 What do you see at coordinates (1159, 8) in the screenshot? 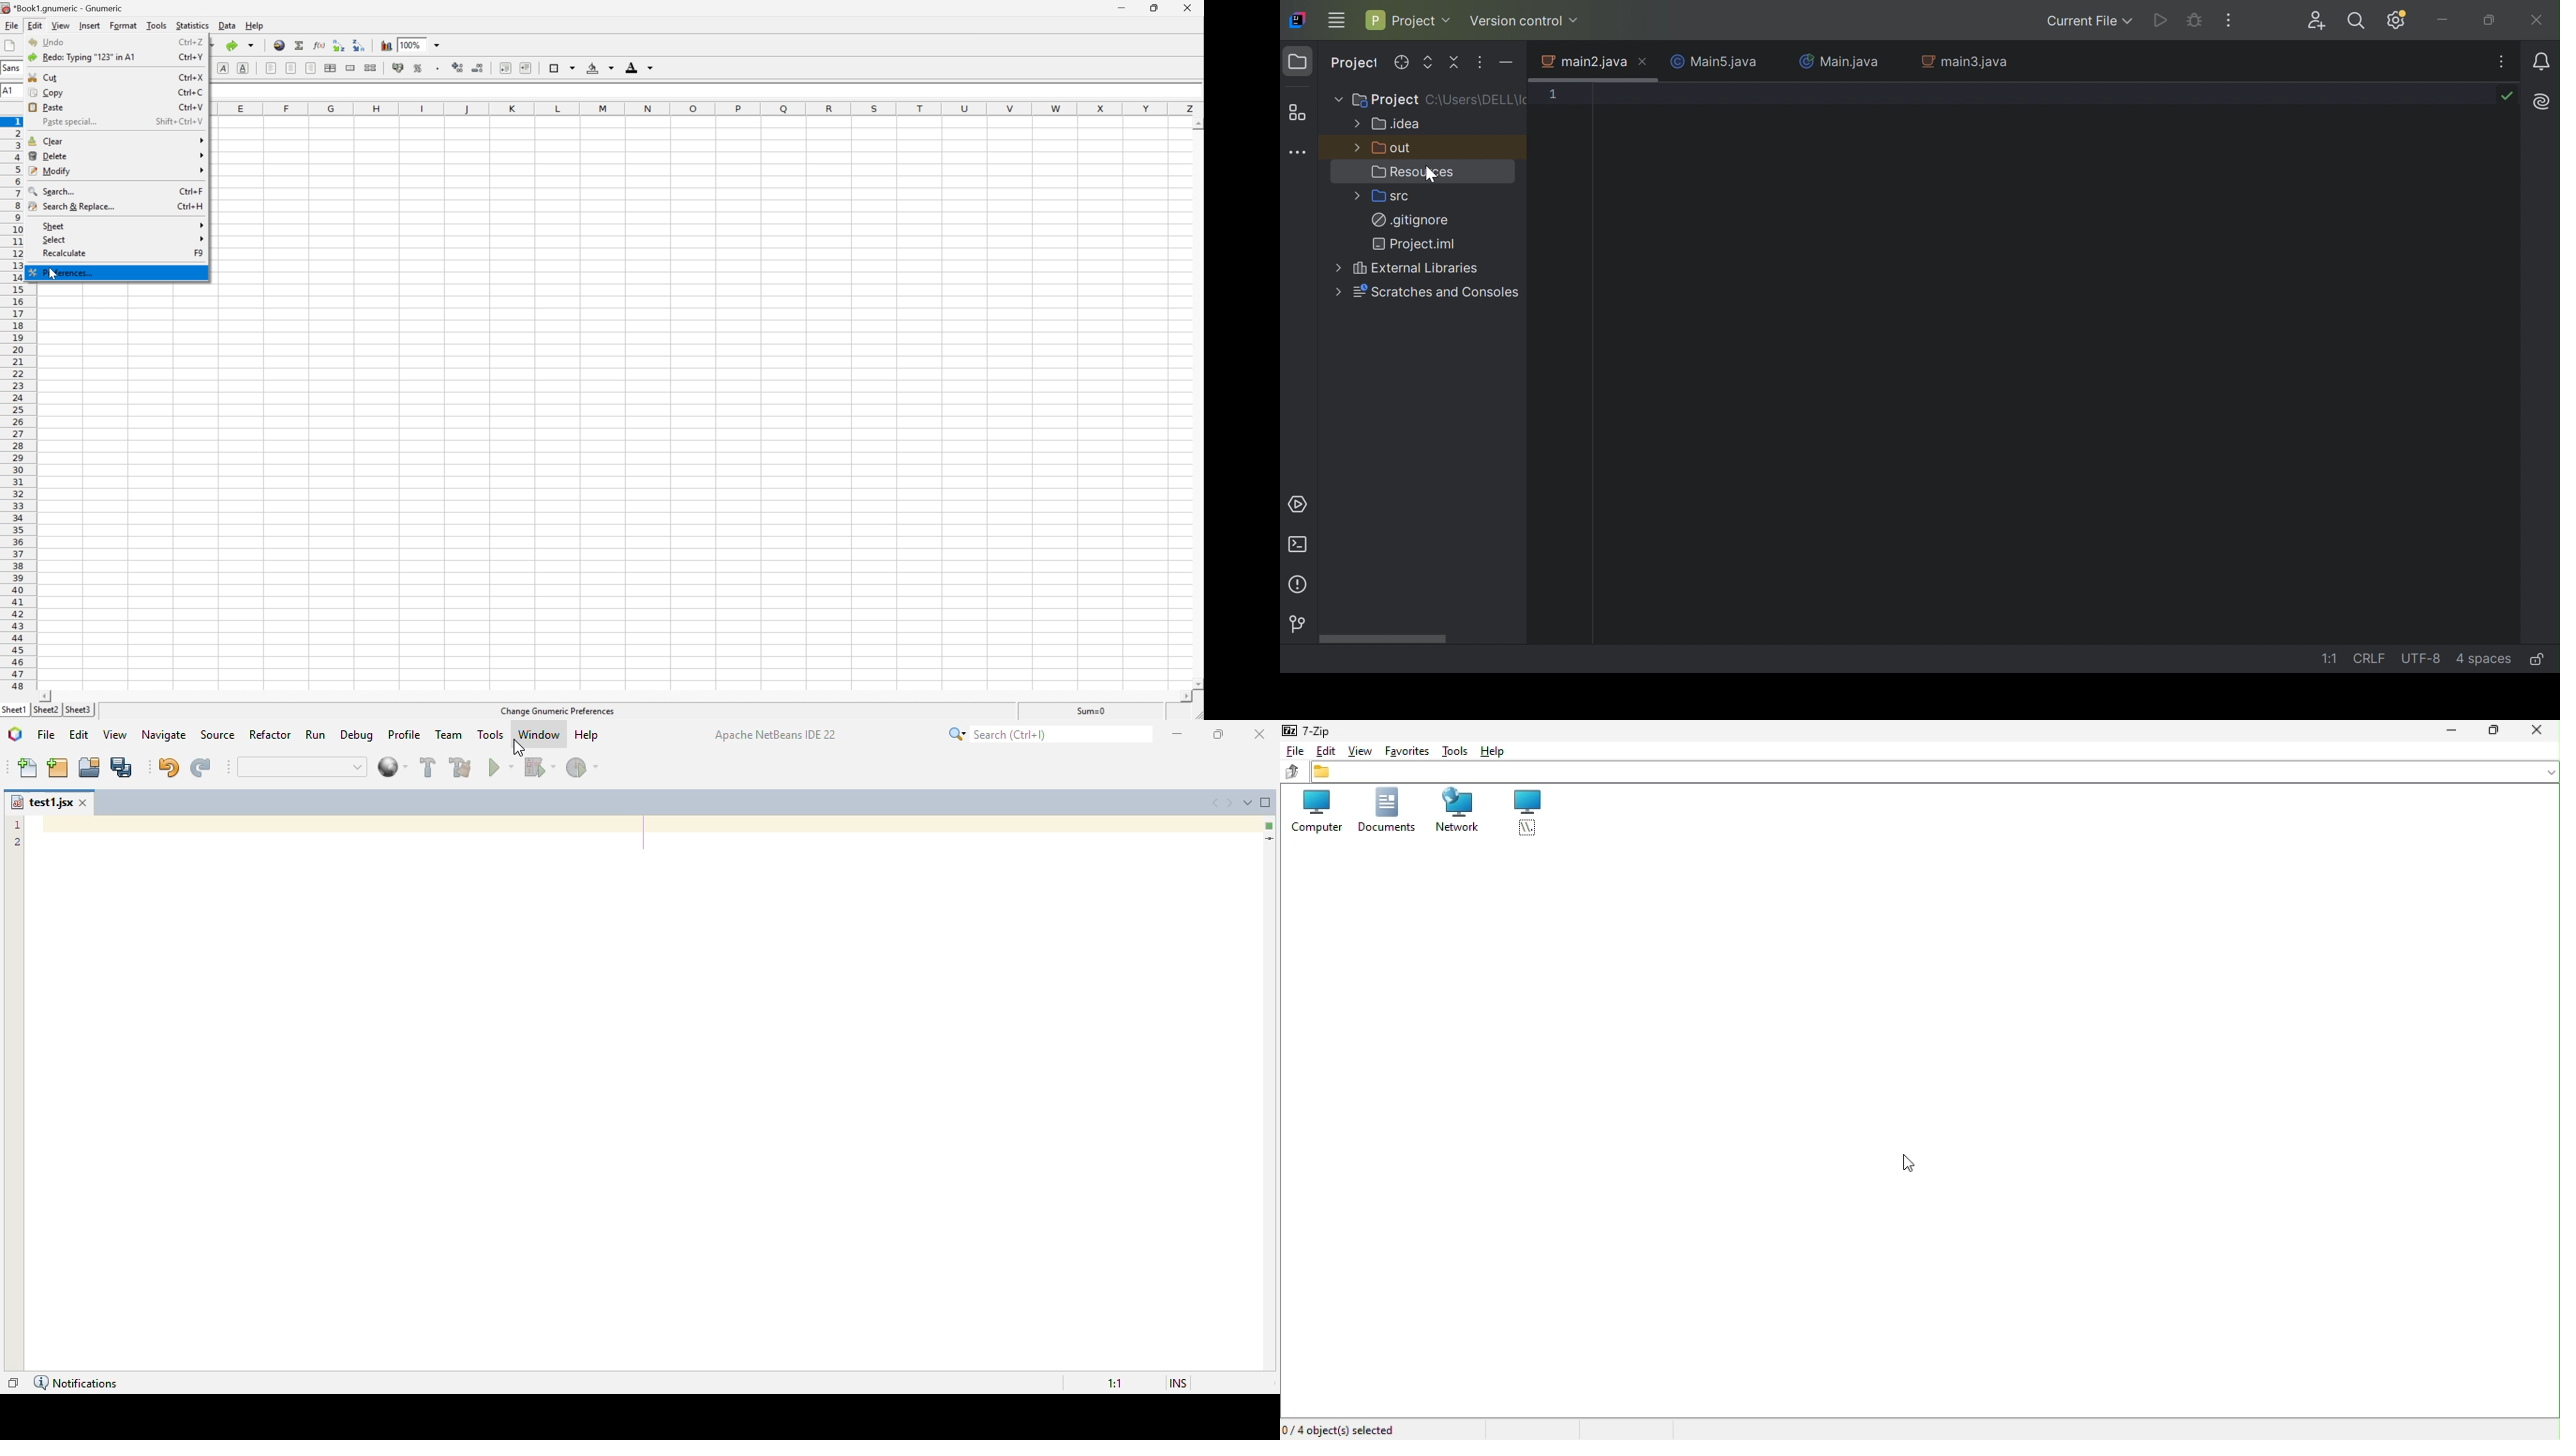
I see `restore down` at bounding box center [1159, 8].